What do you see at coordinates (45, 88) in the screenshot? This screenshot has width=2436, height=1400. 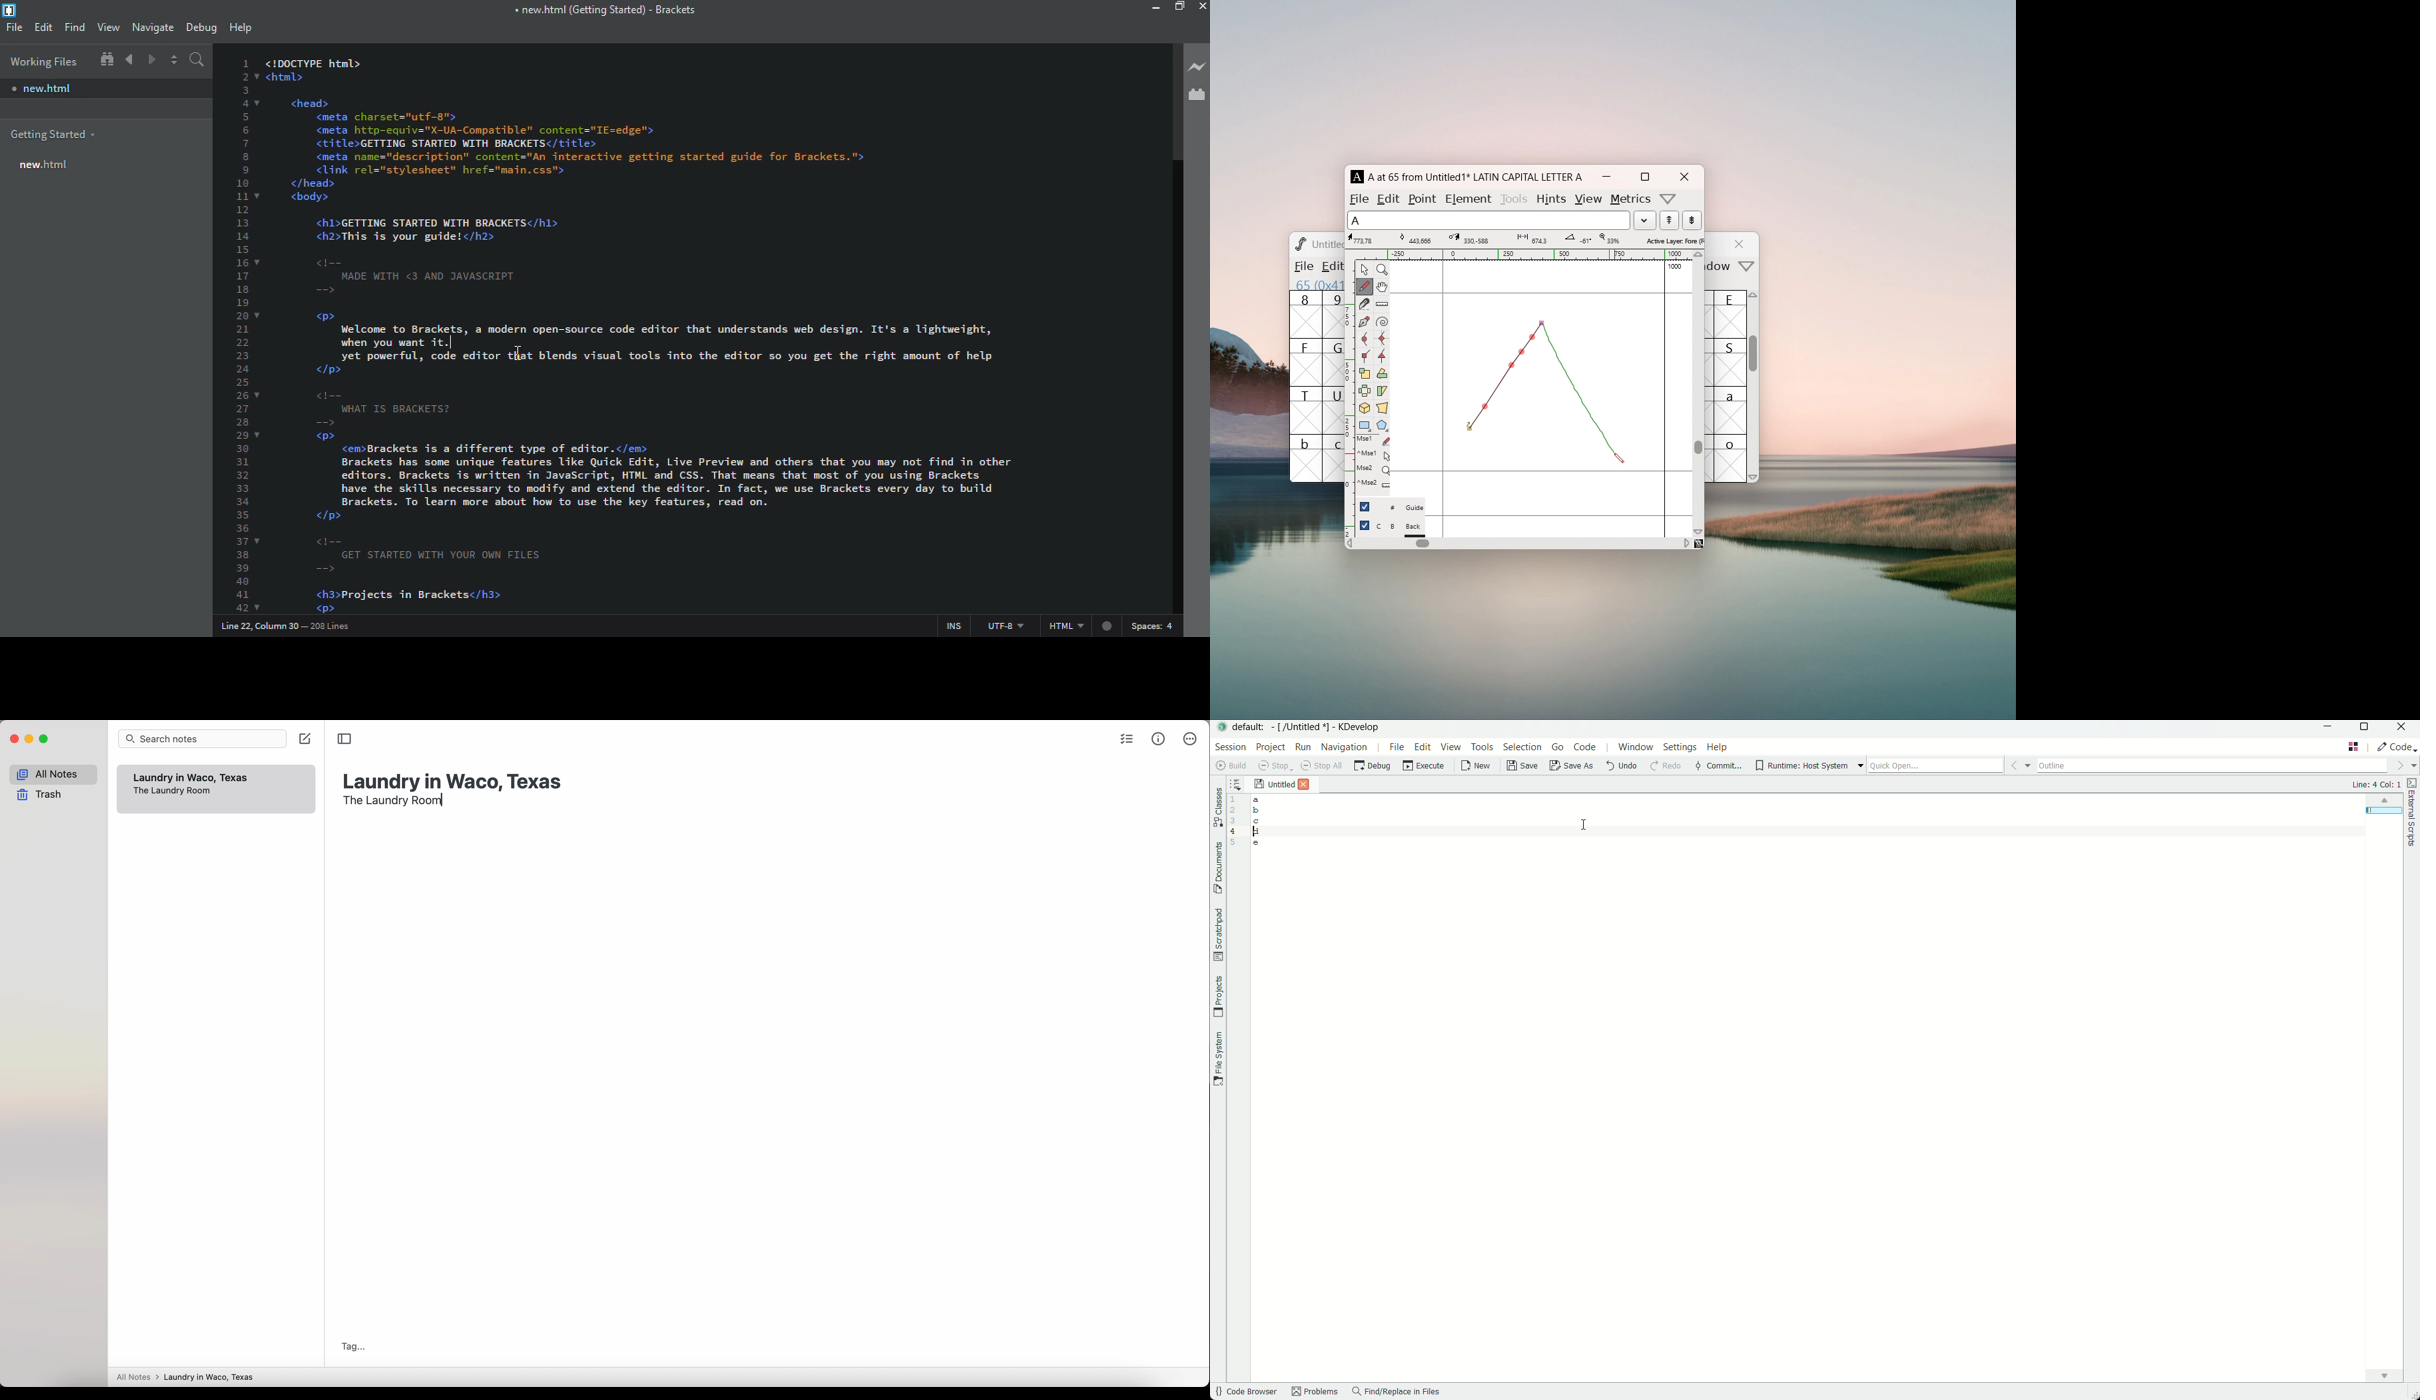 I see `new` at bounding box center [45, 88].